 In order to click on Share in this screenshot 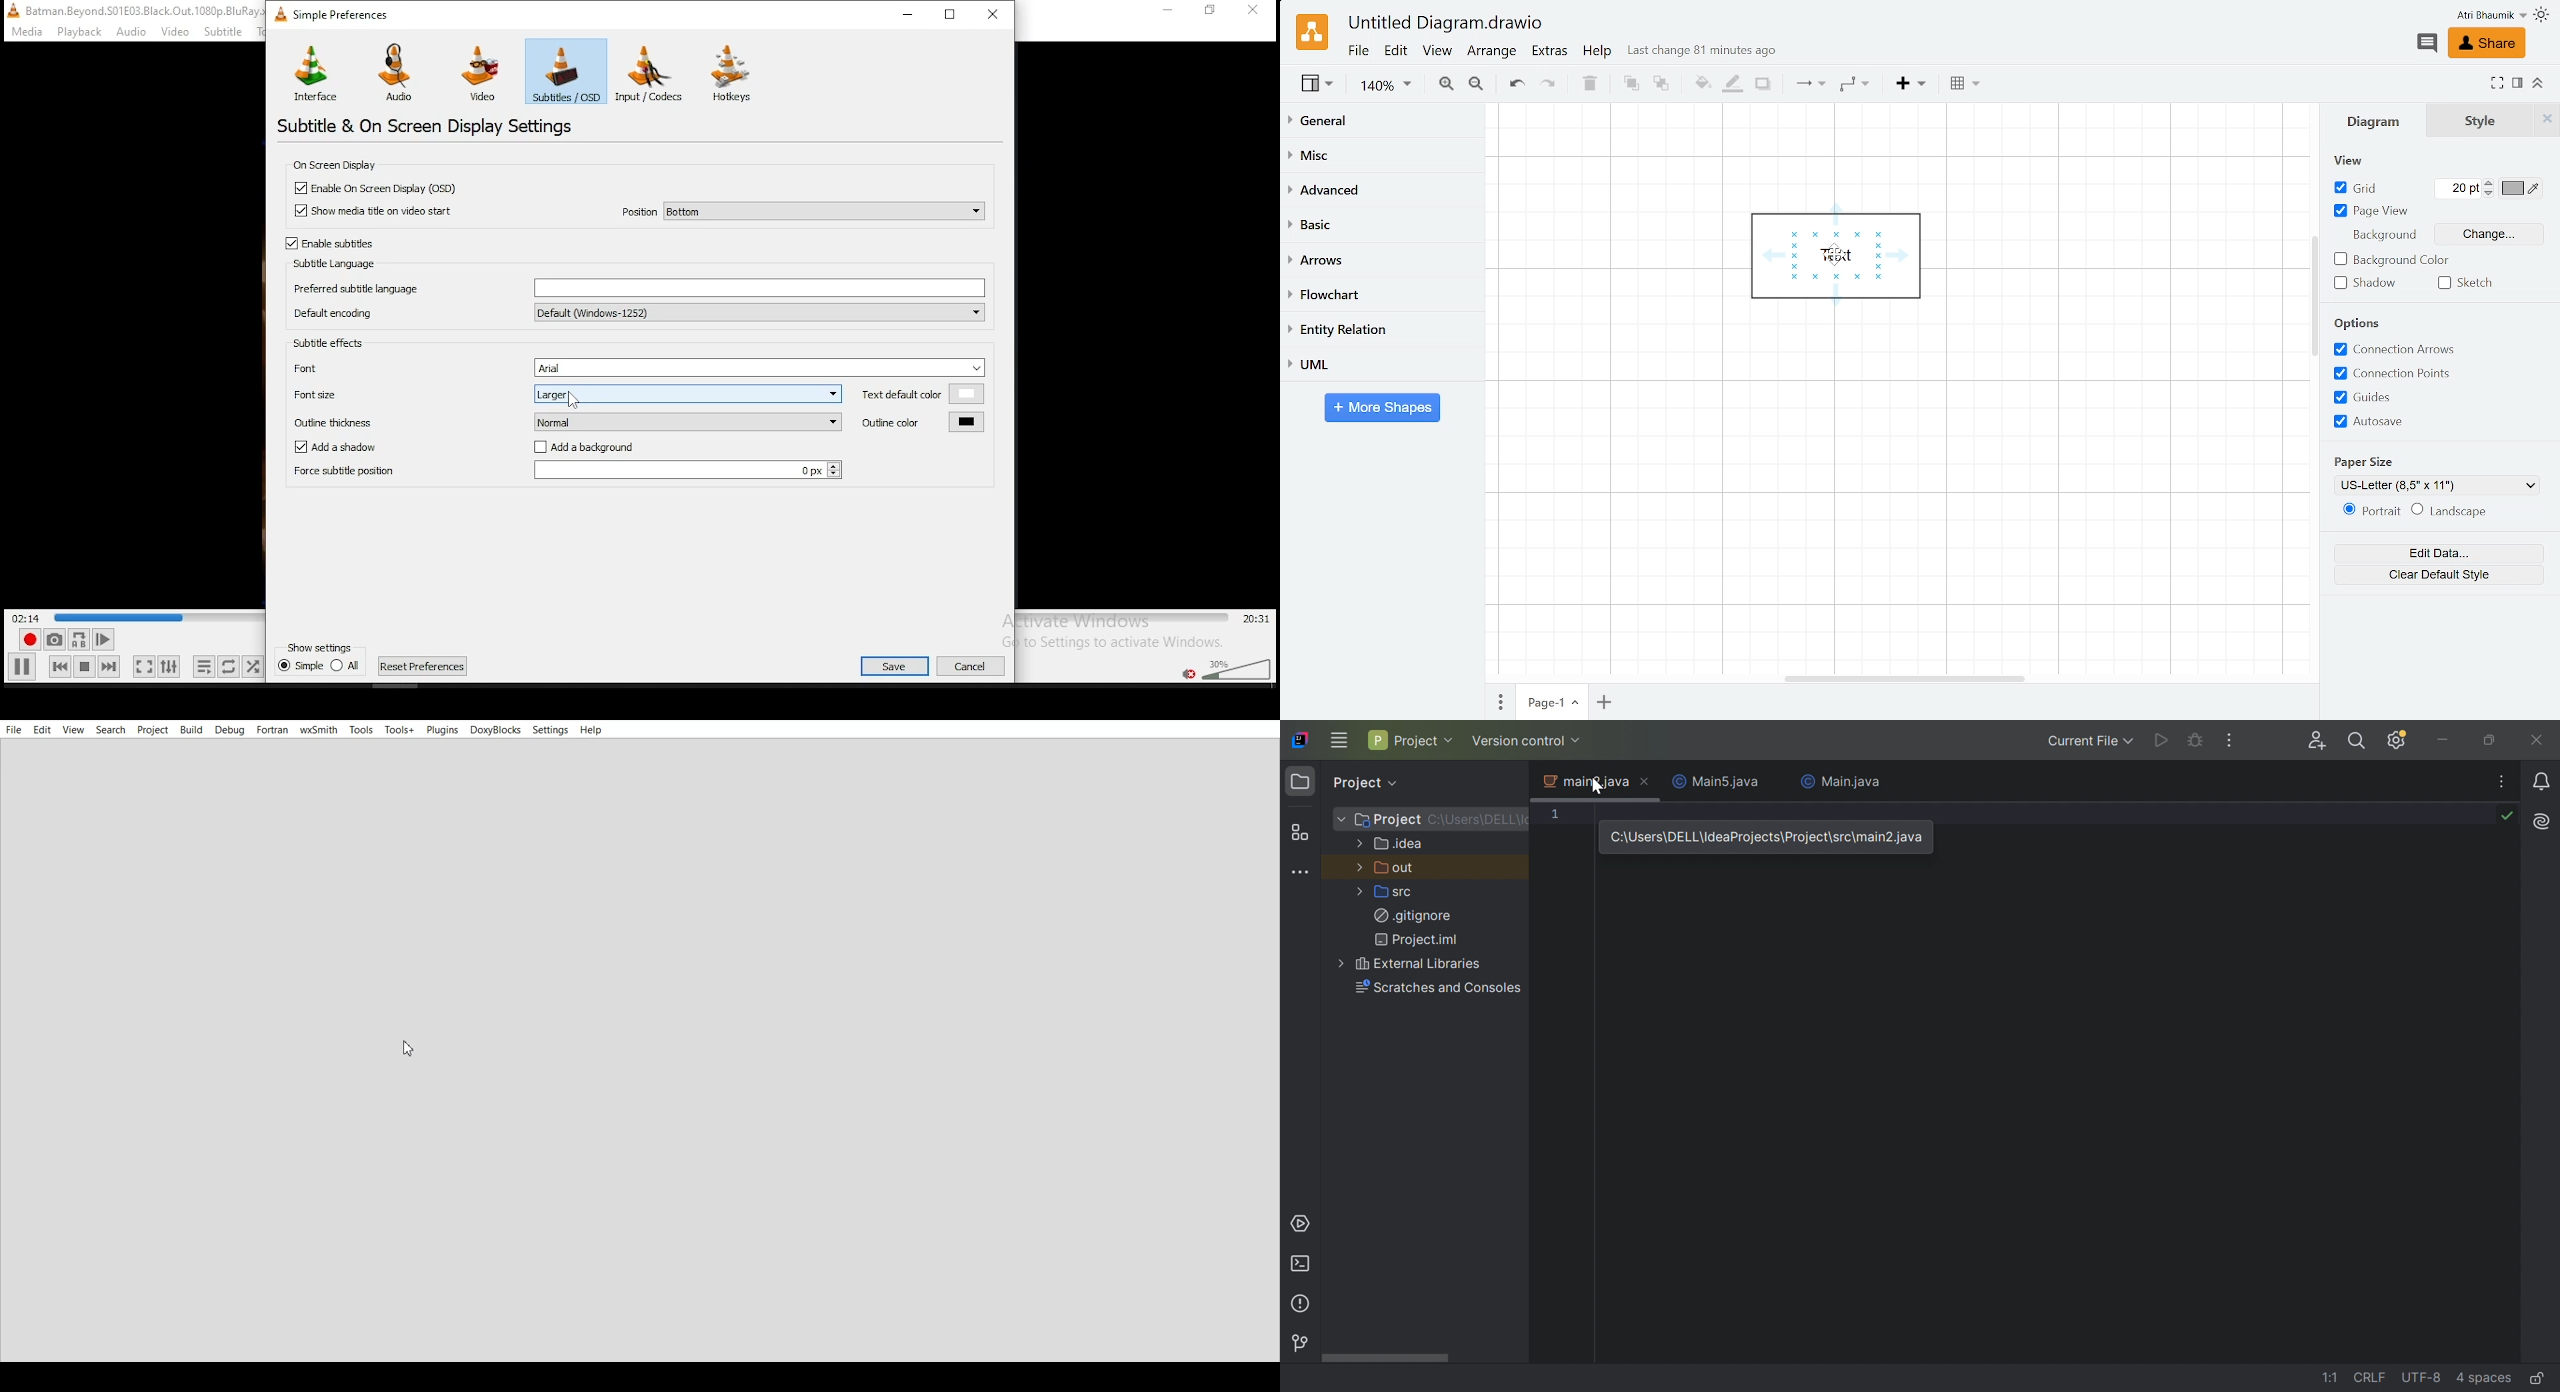, I will do `click(2483, 44)`.